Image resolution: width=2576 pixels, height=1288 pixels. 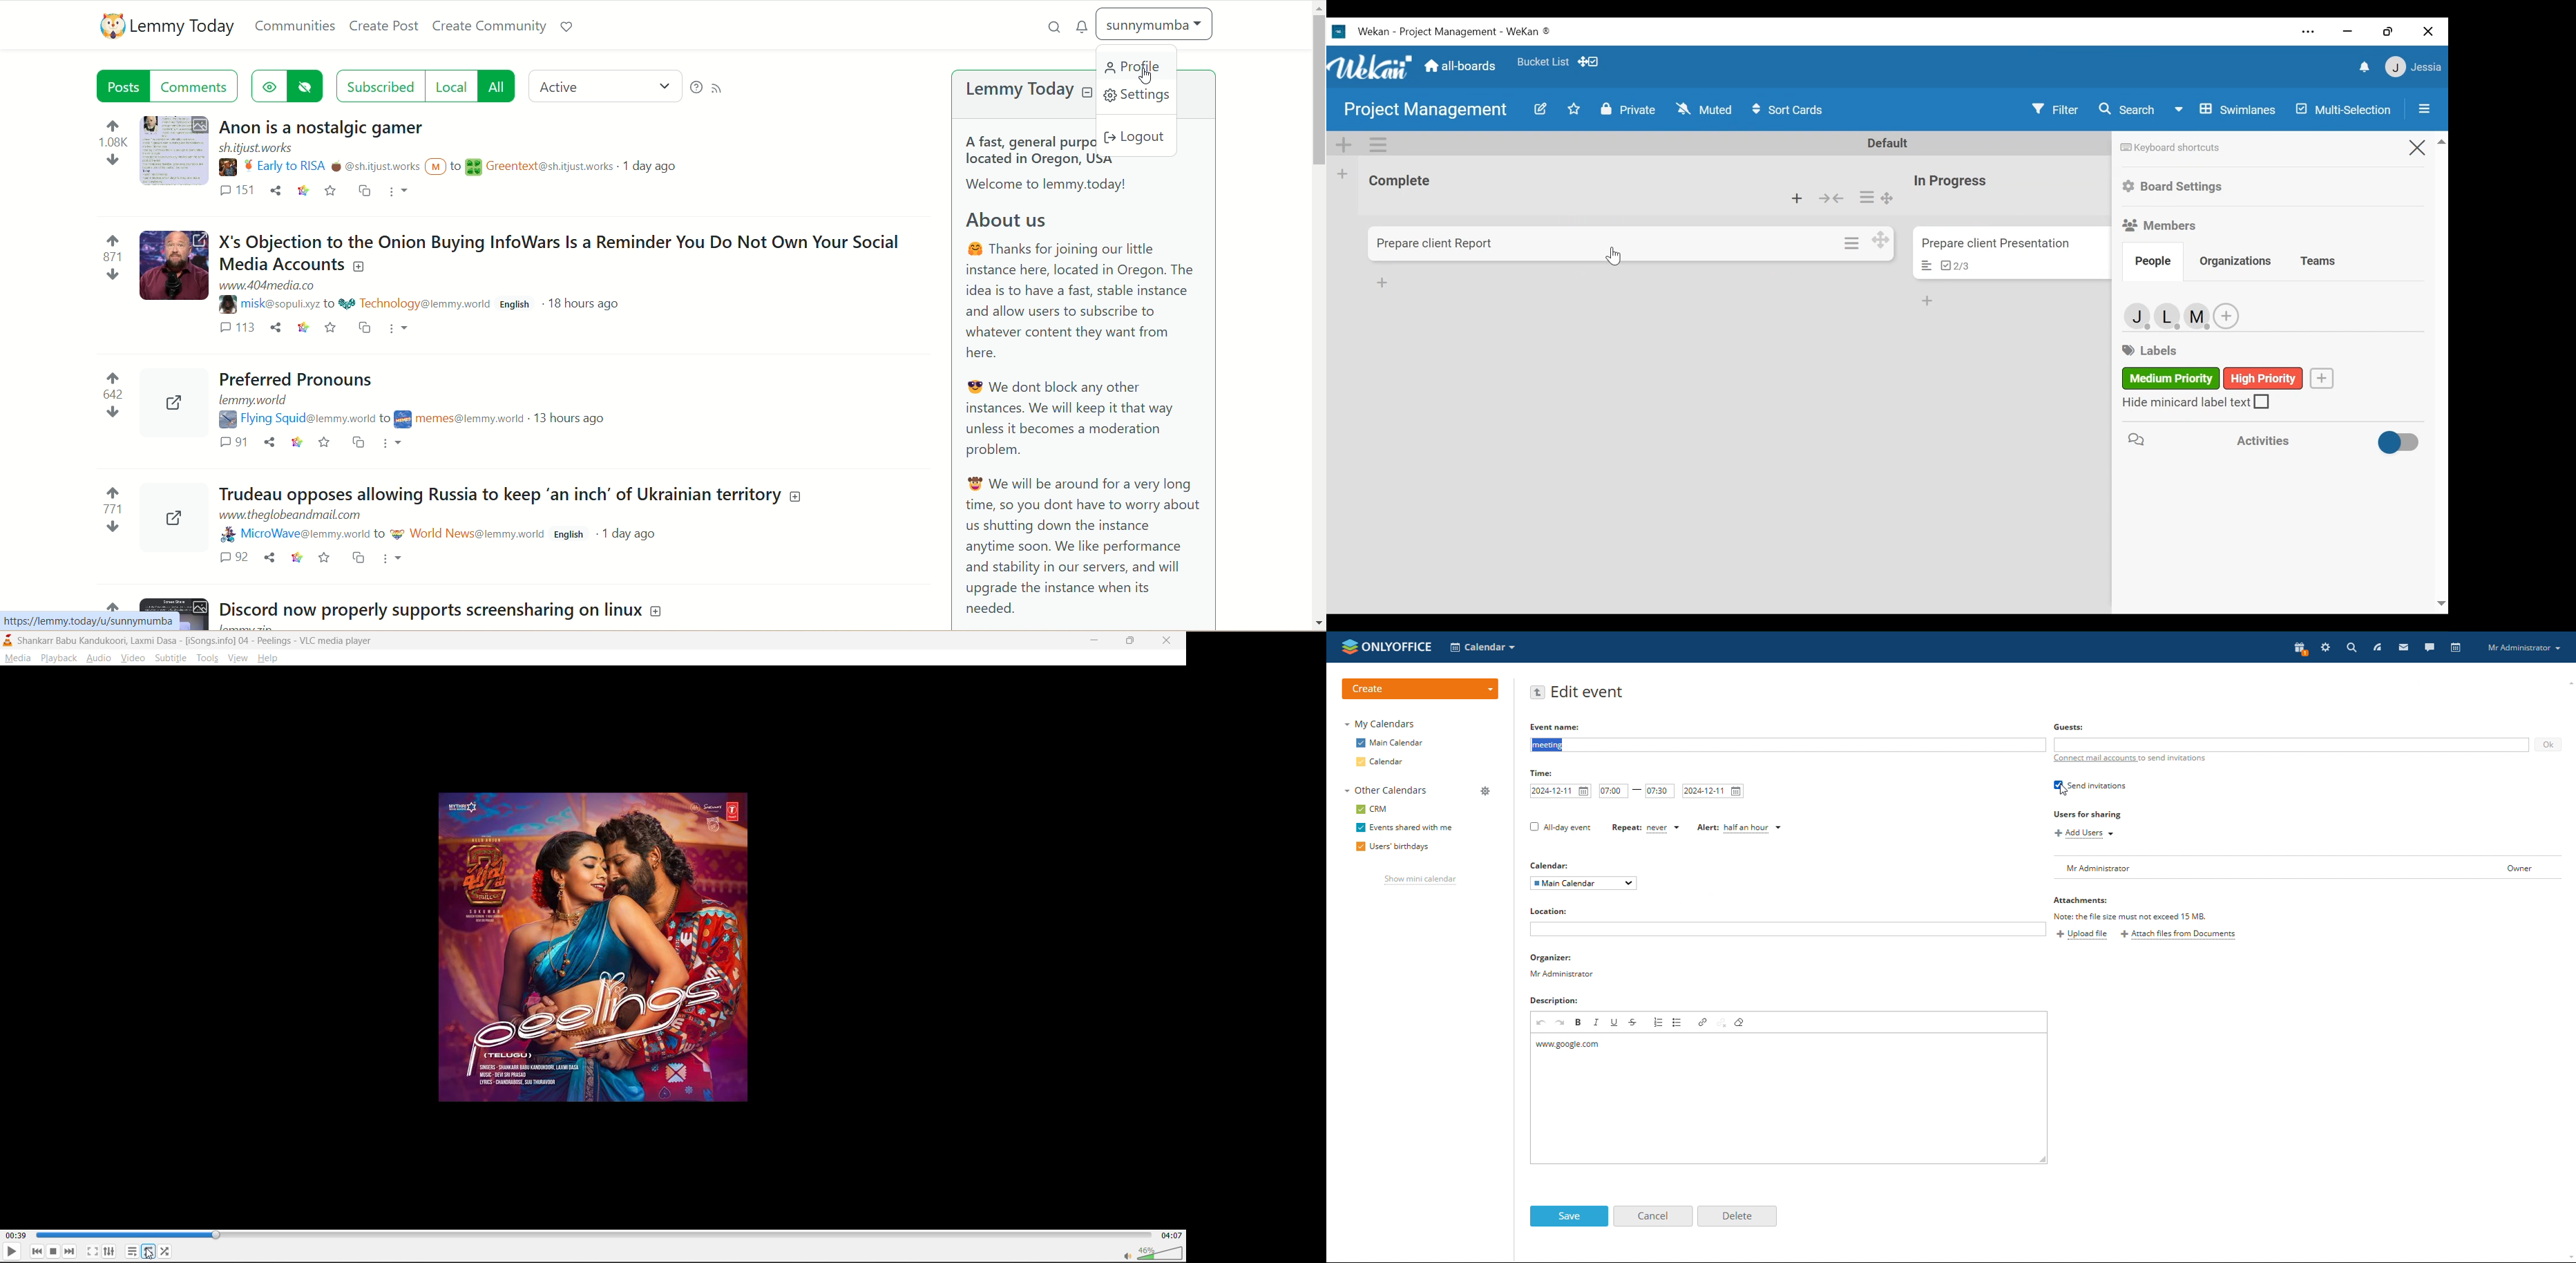 I want to click on track slider, so click(x=589, y=1234).